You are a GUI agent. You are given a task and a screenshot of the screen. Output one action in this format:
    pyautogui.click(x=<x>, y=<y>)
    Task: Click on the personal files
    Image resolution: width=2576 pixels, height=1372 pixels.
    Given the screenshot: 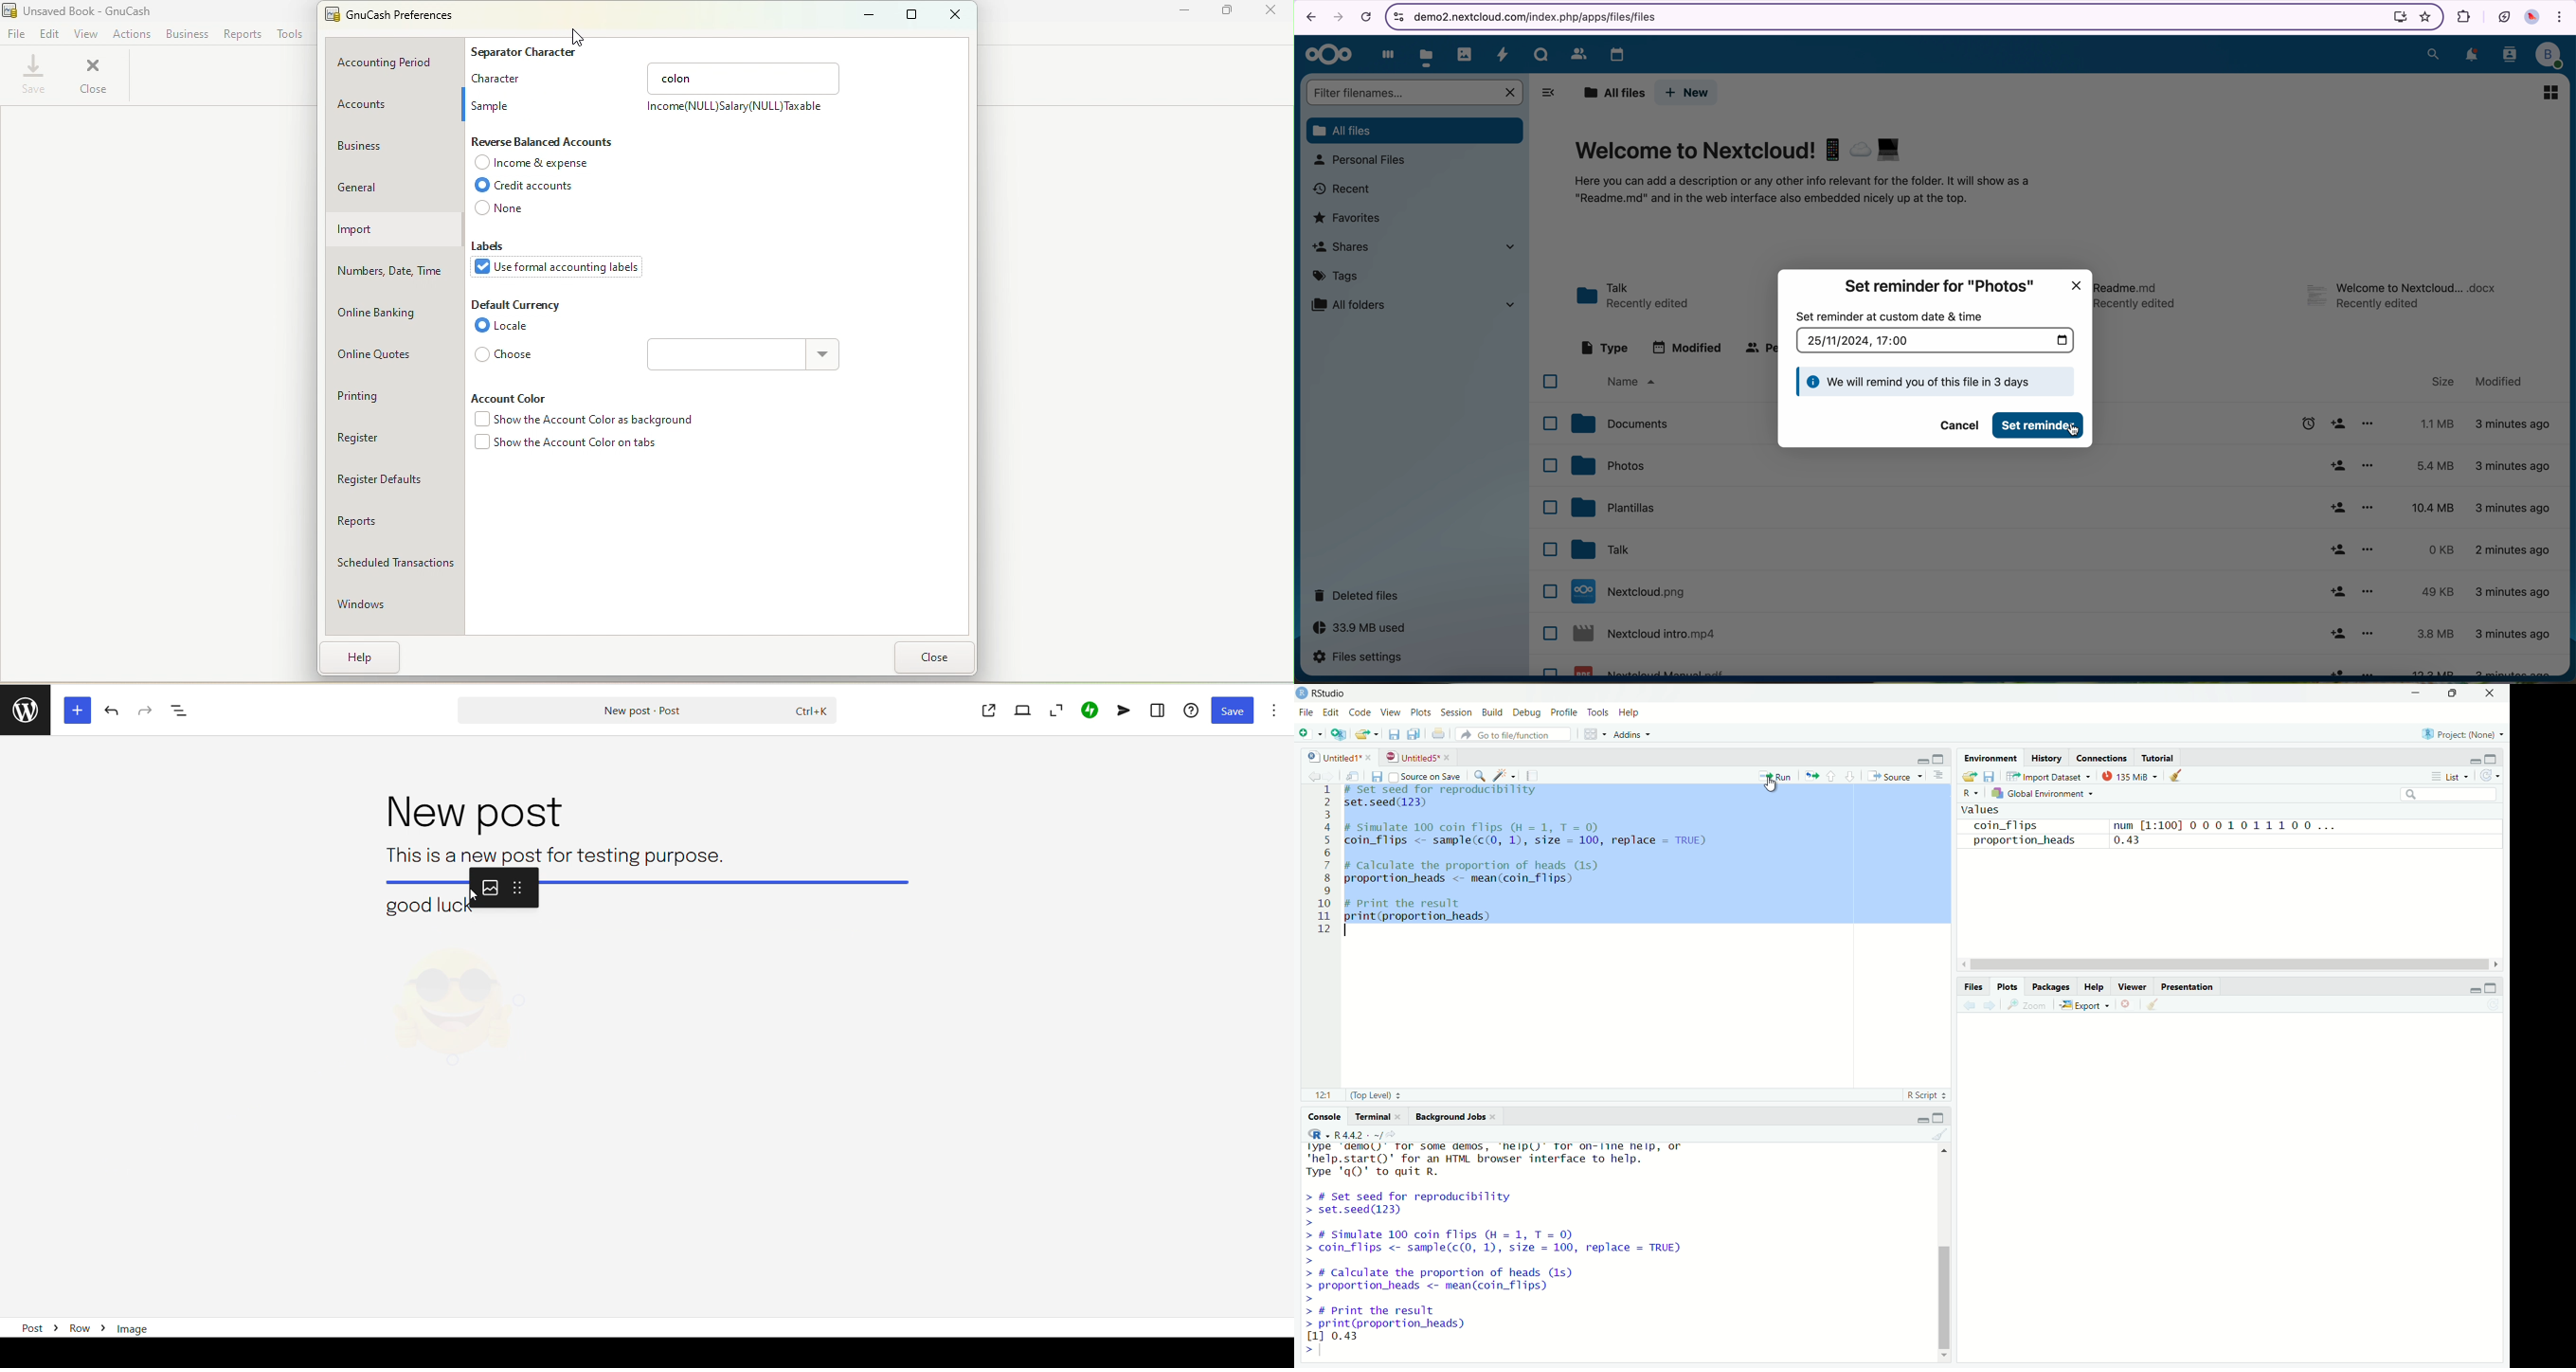 What is the action you would take?
    pyautogui.click(x=1364, y=161)
    